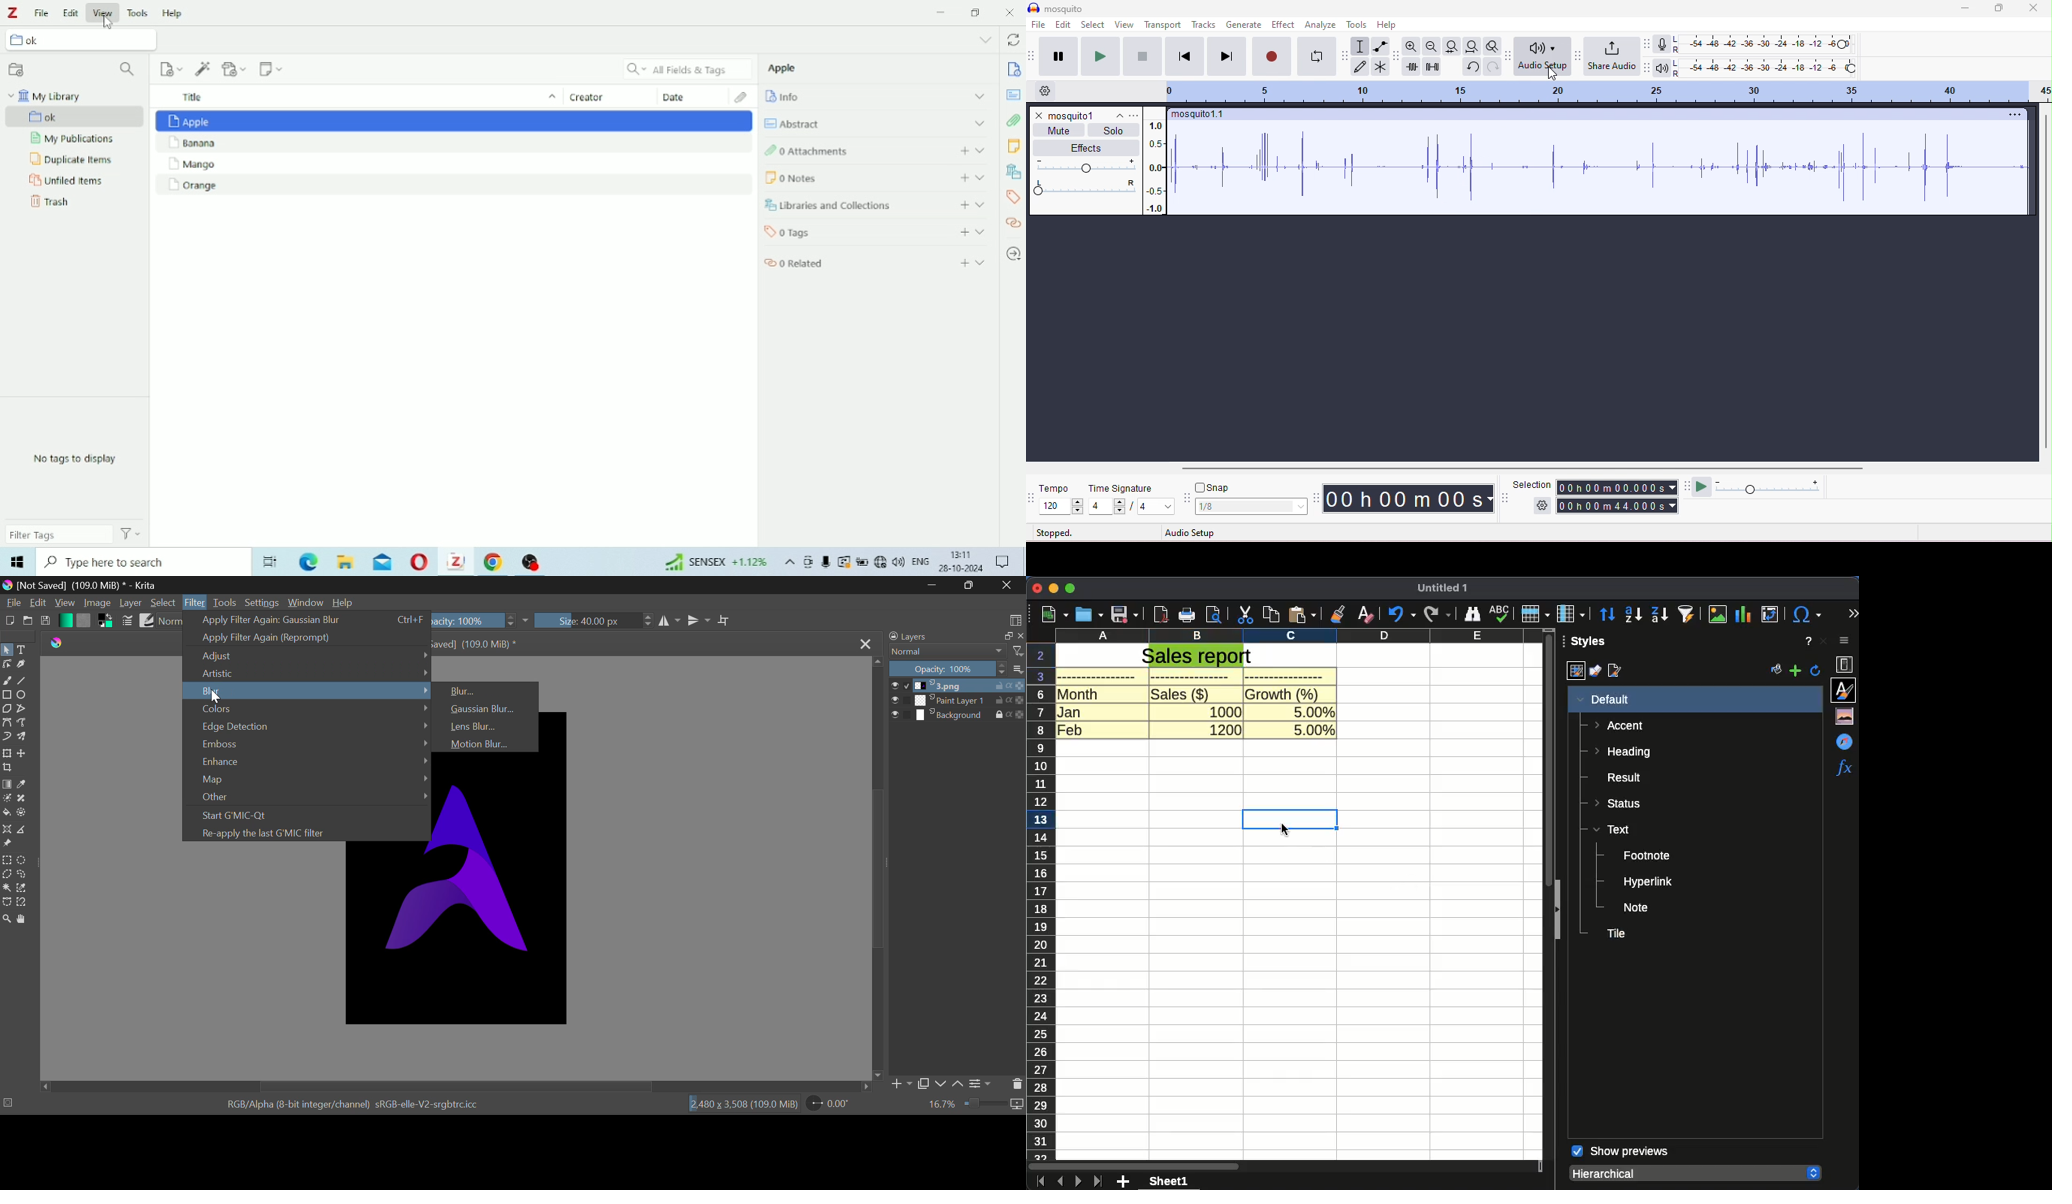 This screenshot has width=2072, height=1204. I want to click on edit toolbar, so click(1396, 56).